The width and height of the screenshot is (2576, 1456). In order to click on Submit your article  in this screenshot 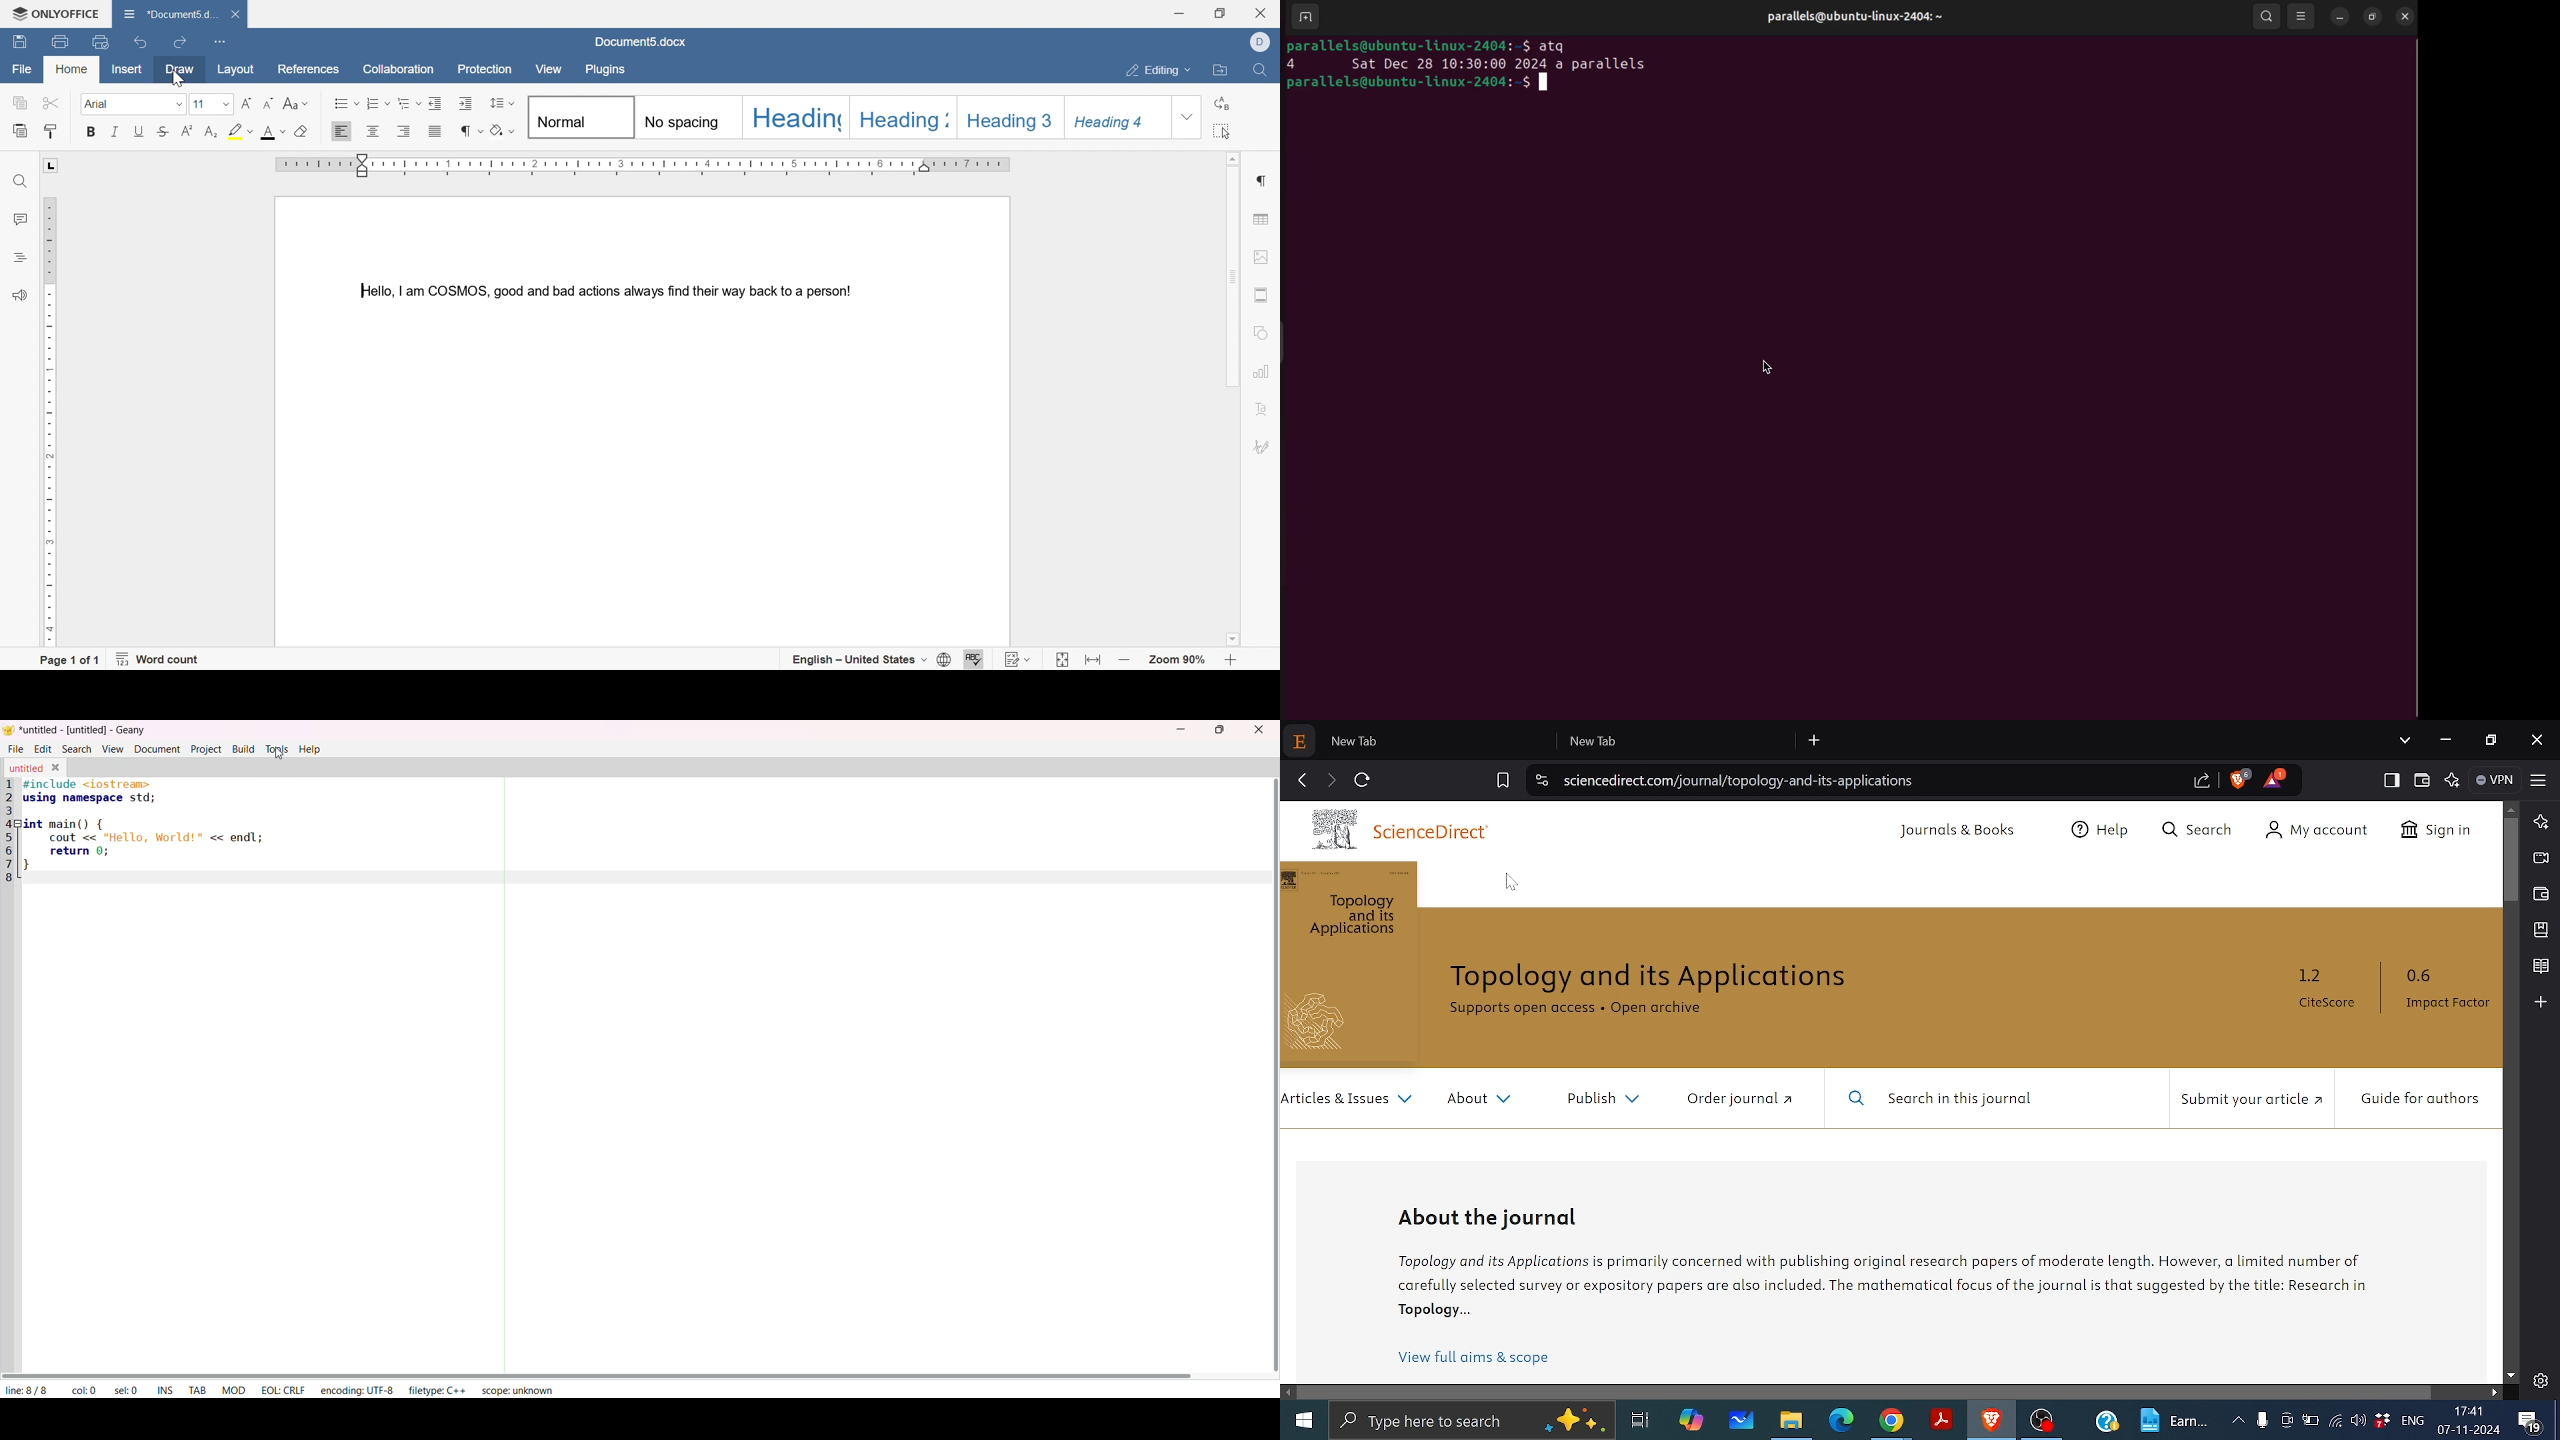, I will do `click(2247, 1100)`.